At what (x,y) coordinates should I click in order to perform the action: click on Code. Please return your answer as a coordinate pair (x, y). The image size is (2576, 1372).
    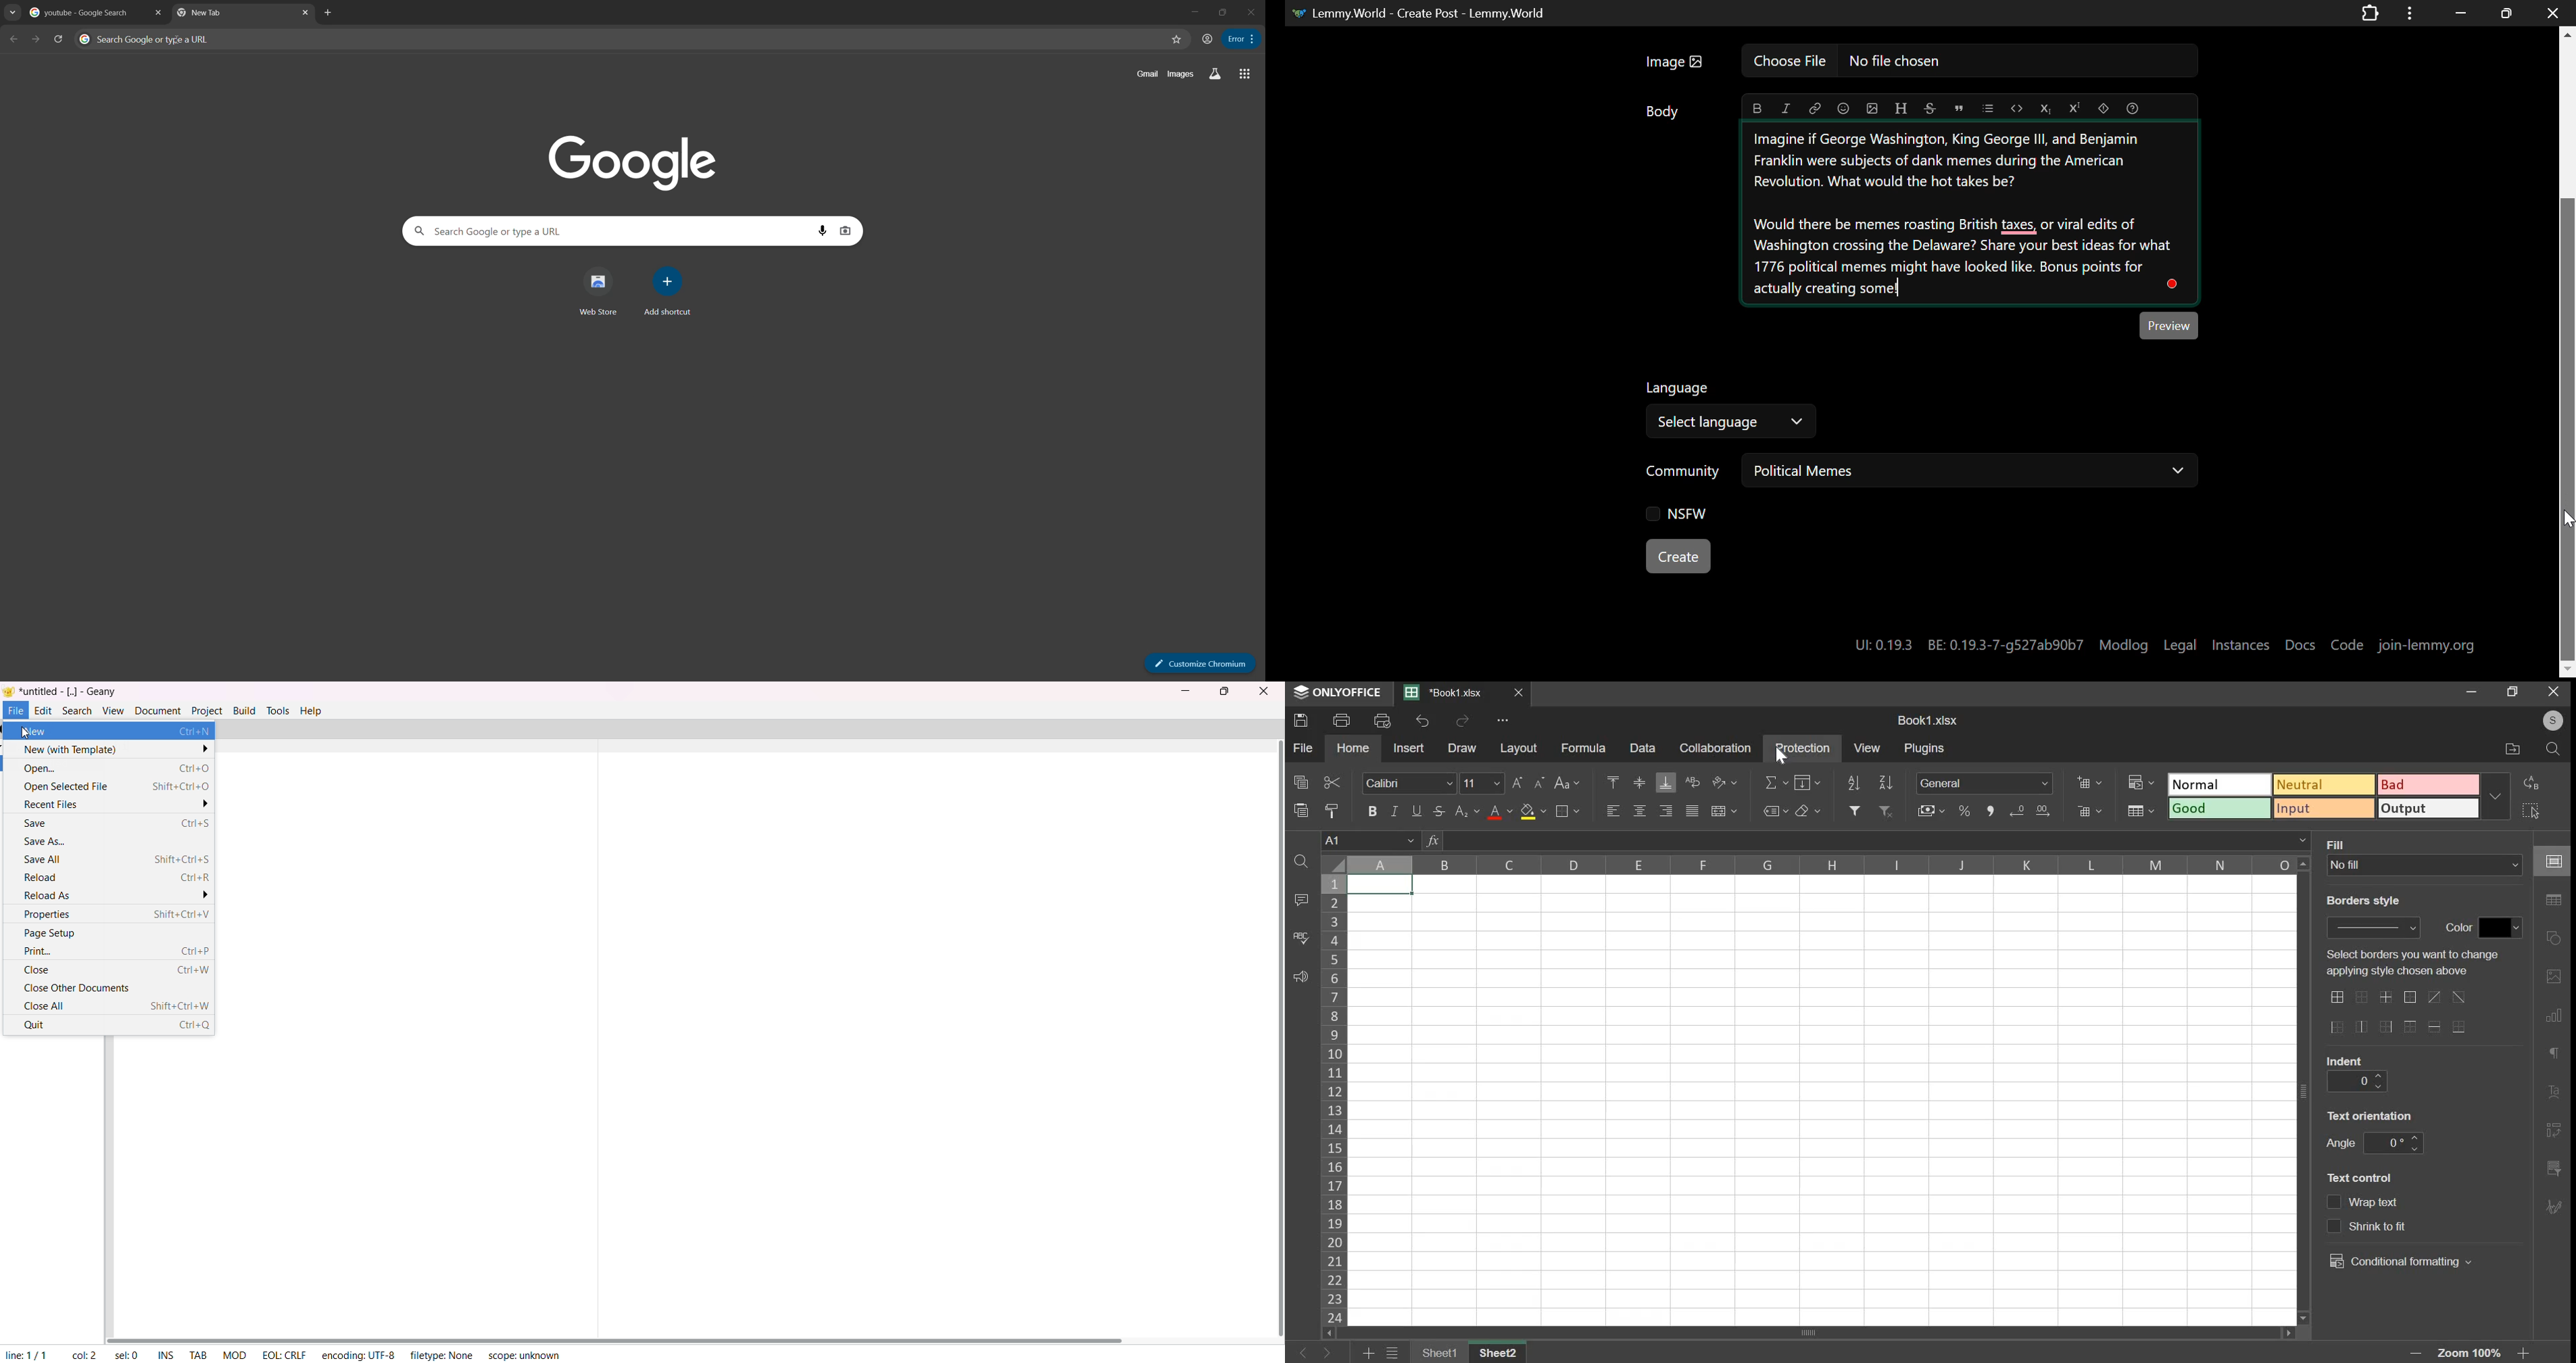
    Looking at the image, I should click on (2346, 646).